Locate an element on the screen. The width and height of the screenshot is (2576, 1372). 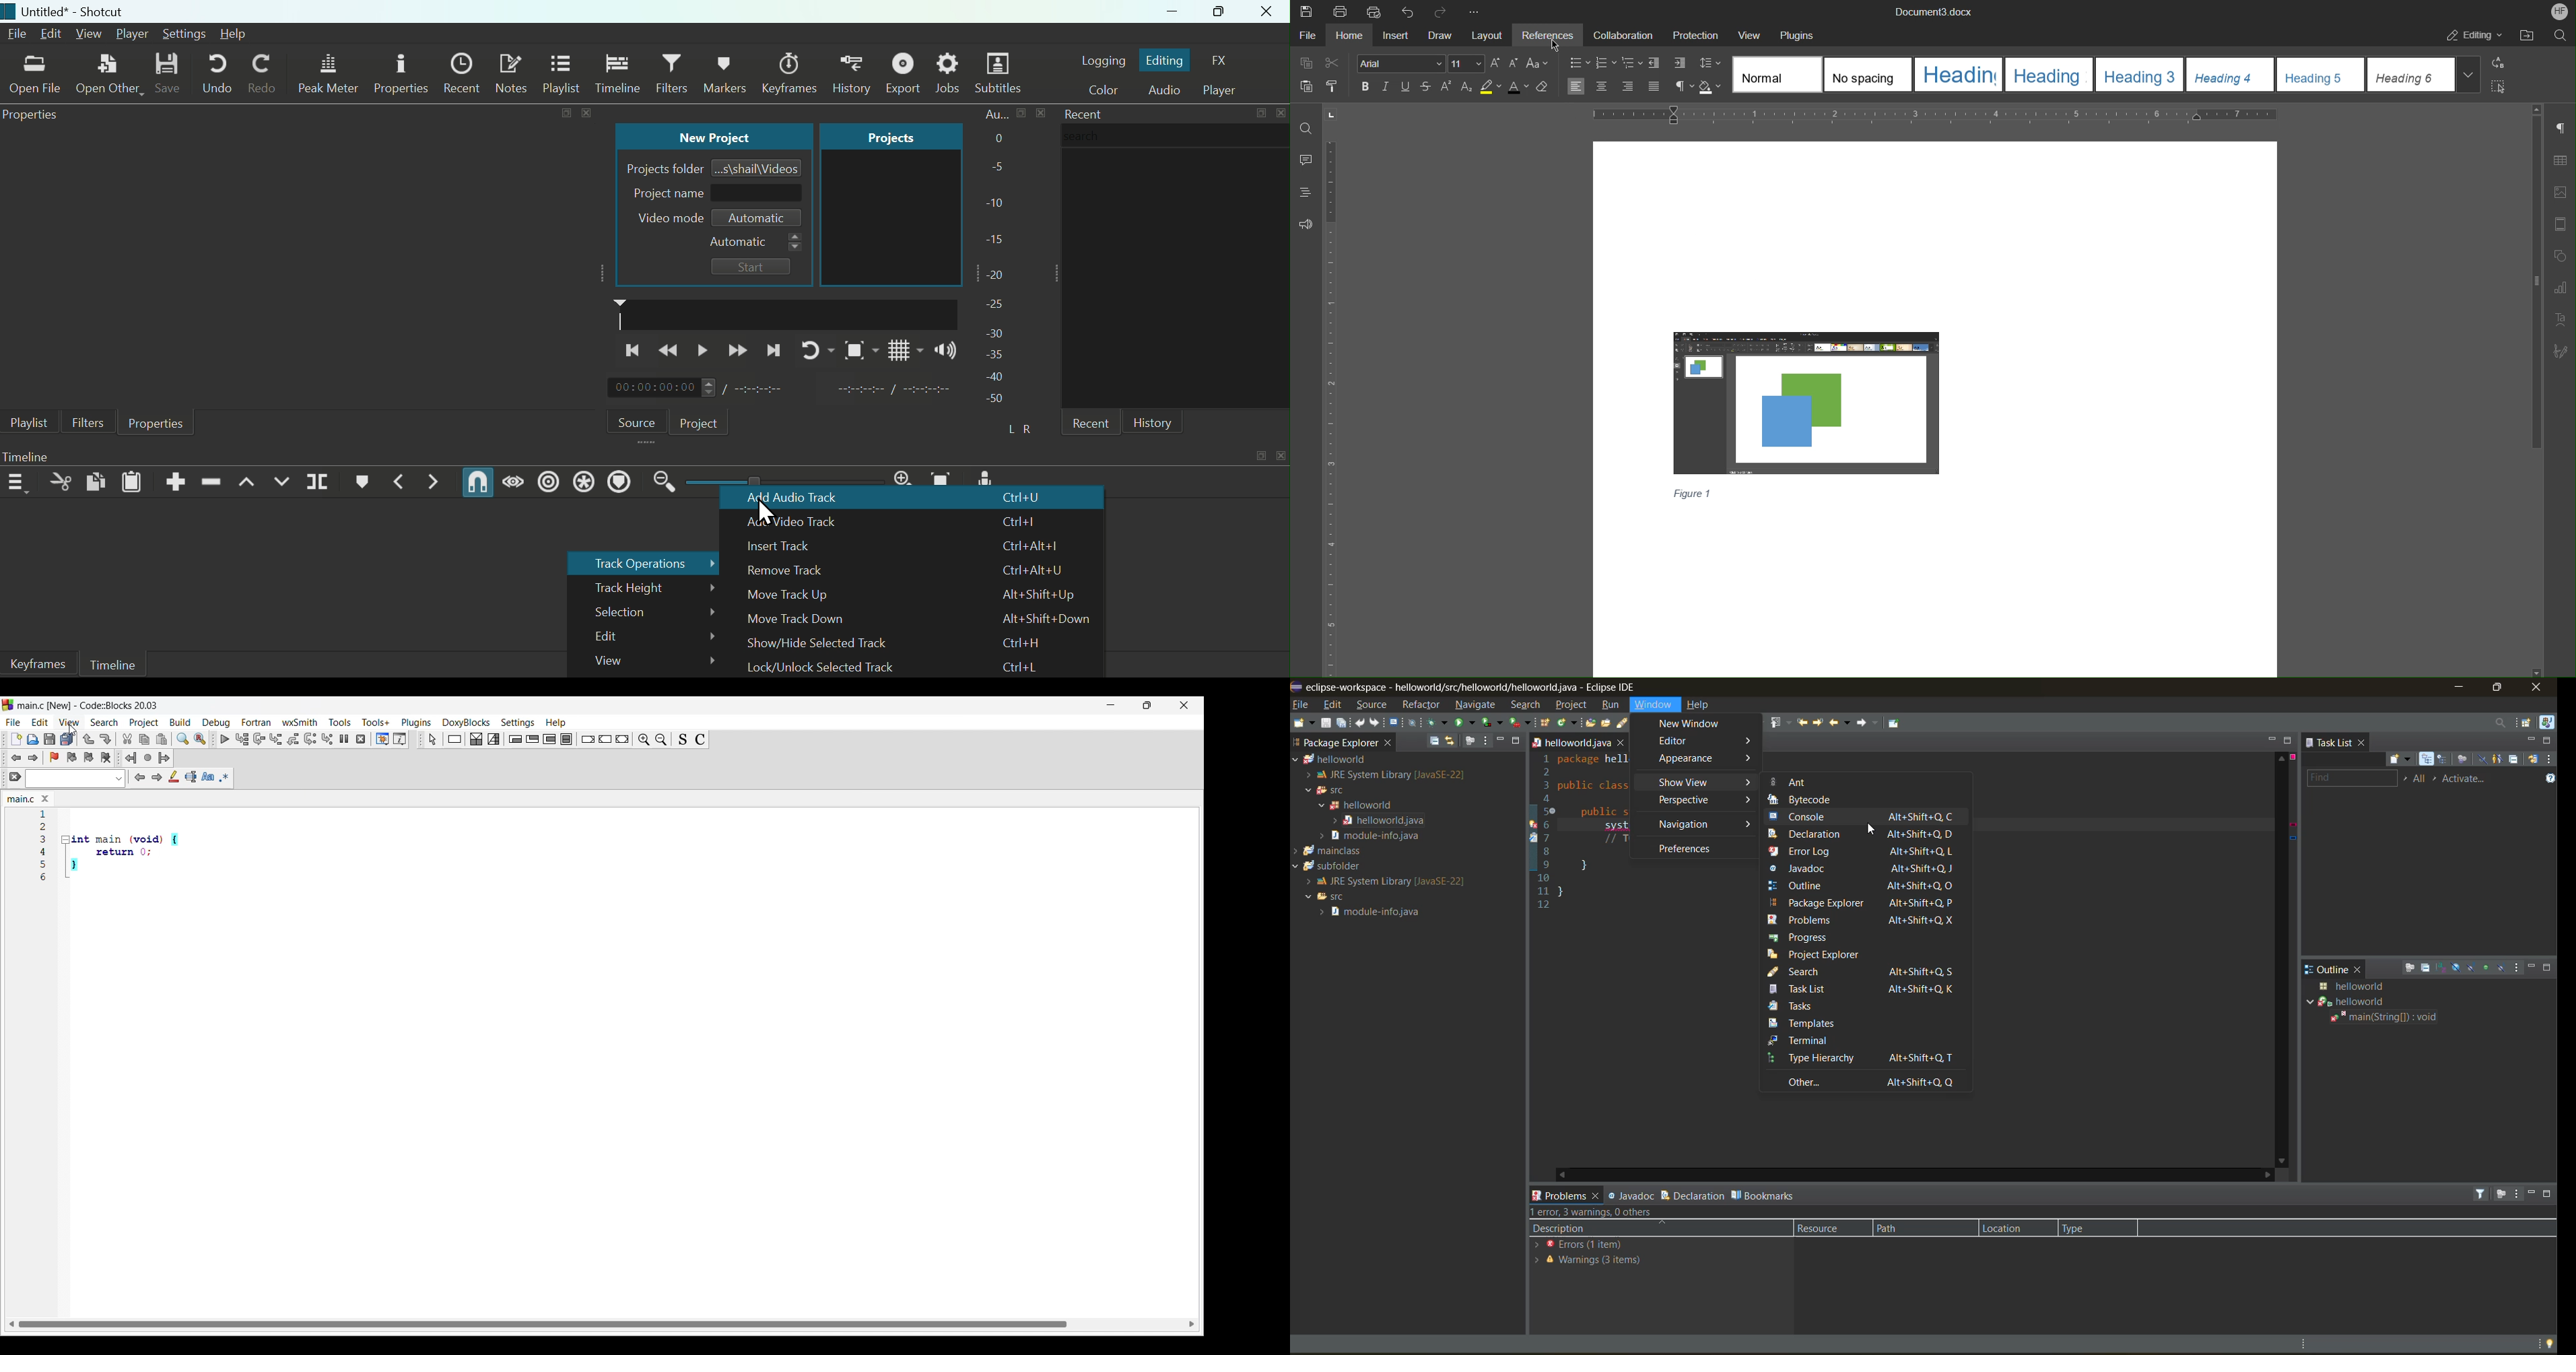
Lift is located at coordinates (246, 482).